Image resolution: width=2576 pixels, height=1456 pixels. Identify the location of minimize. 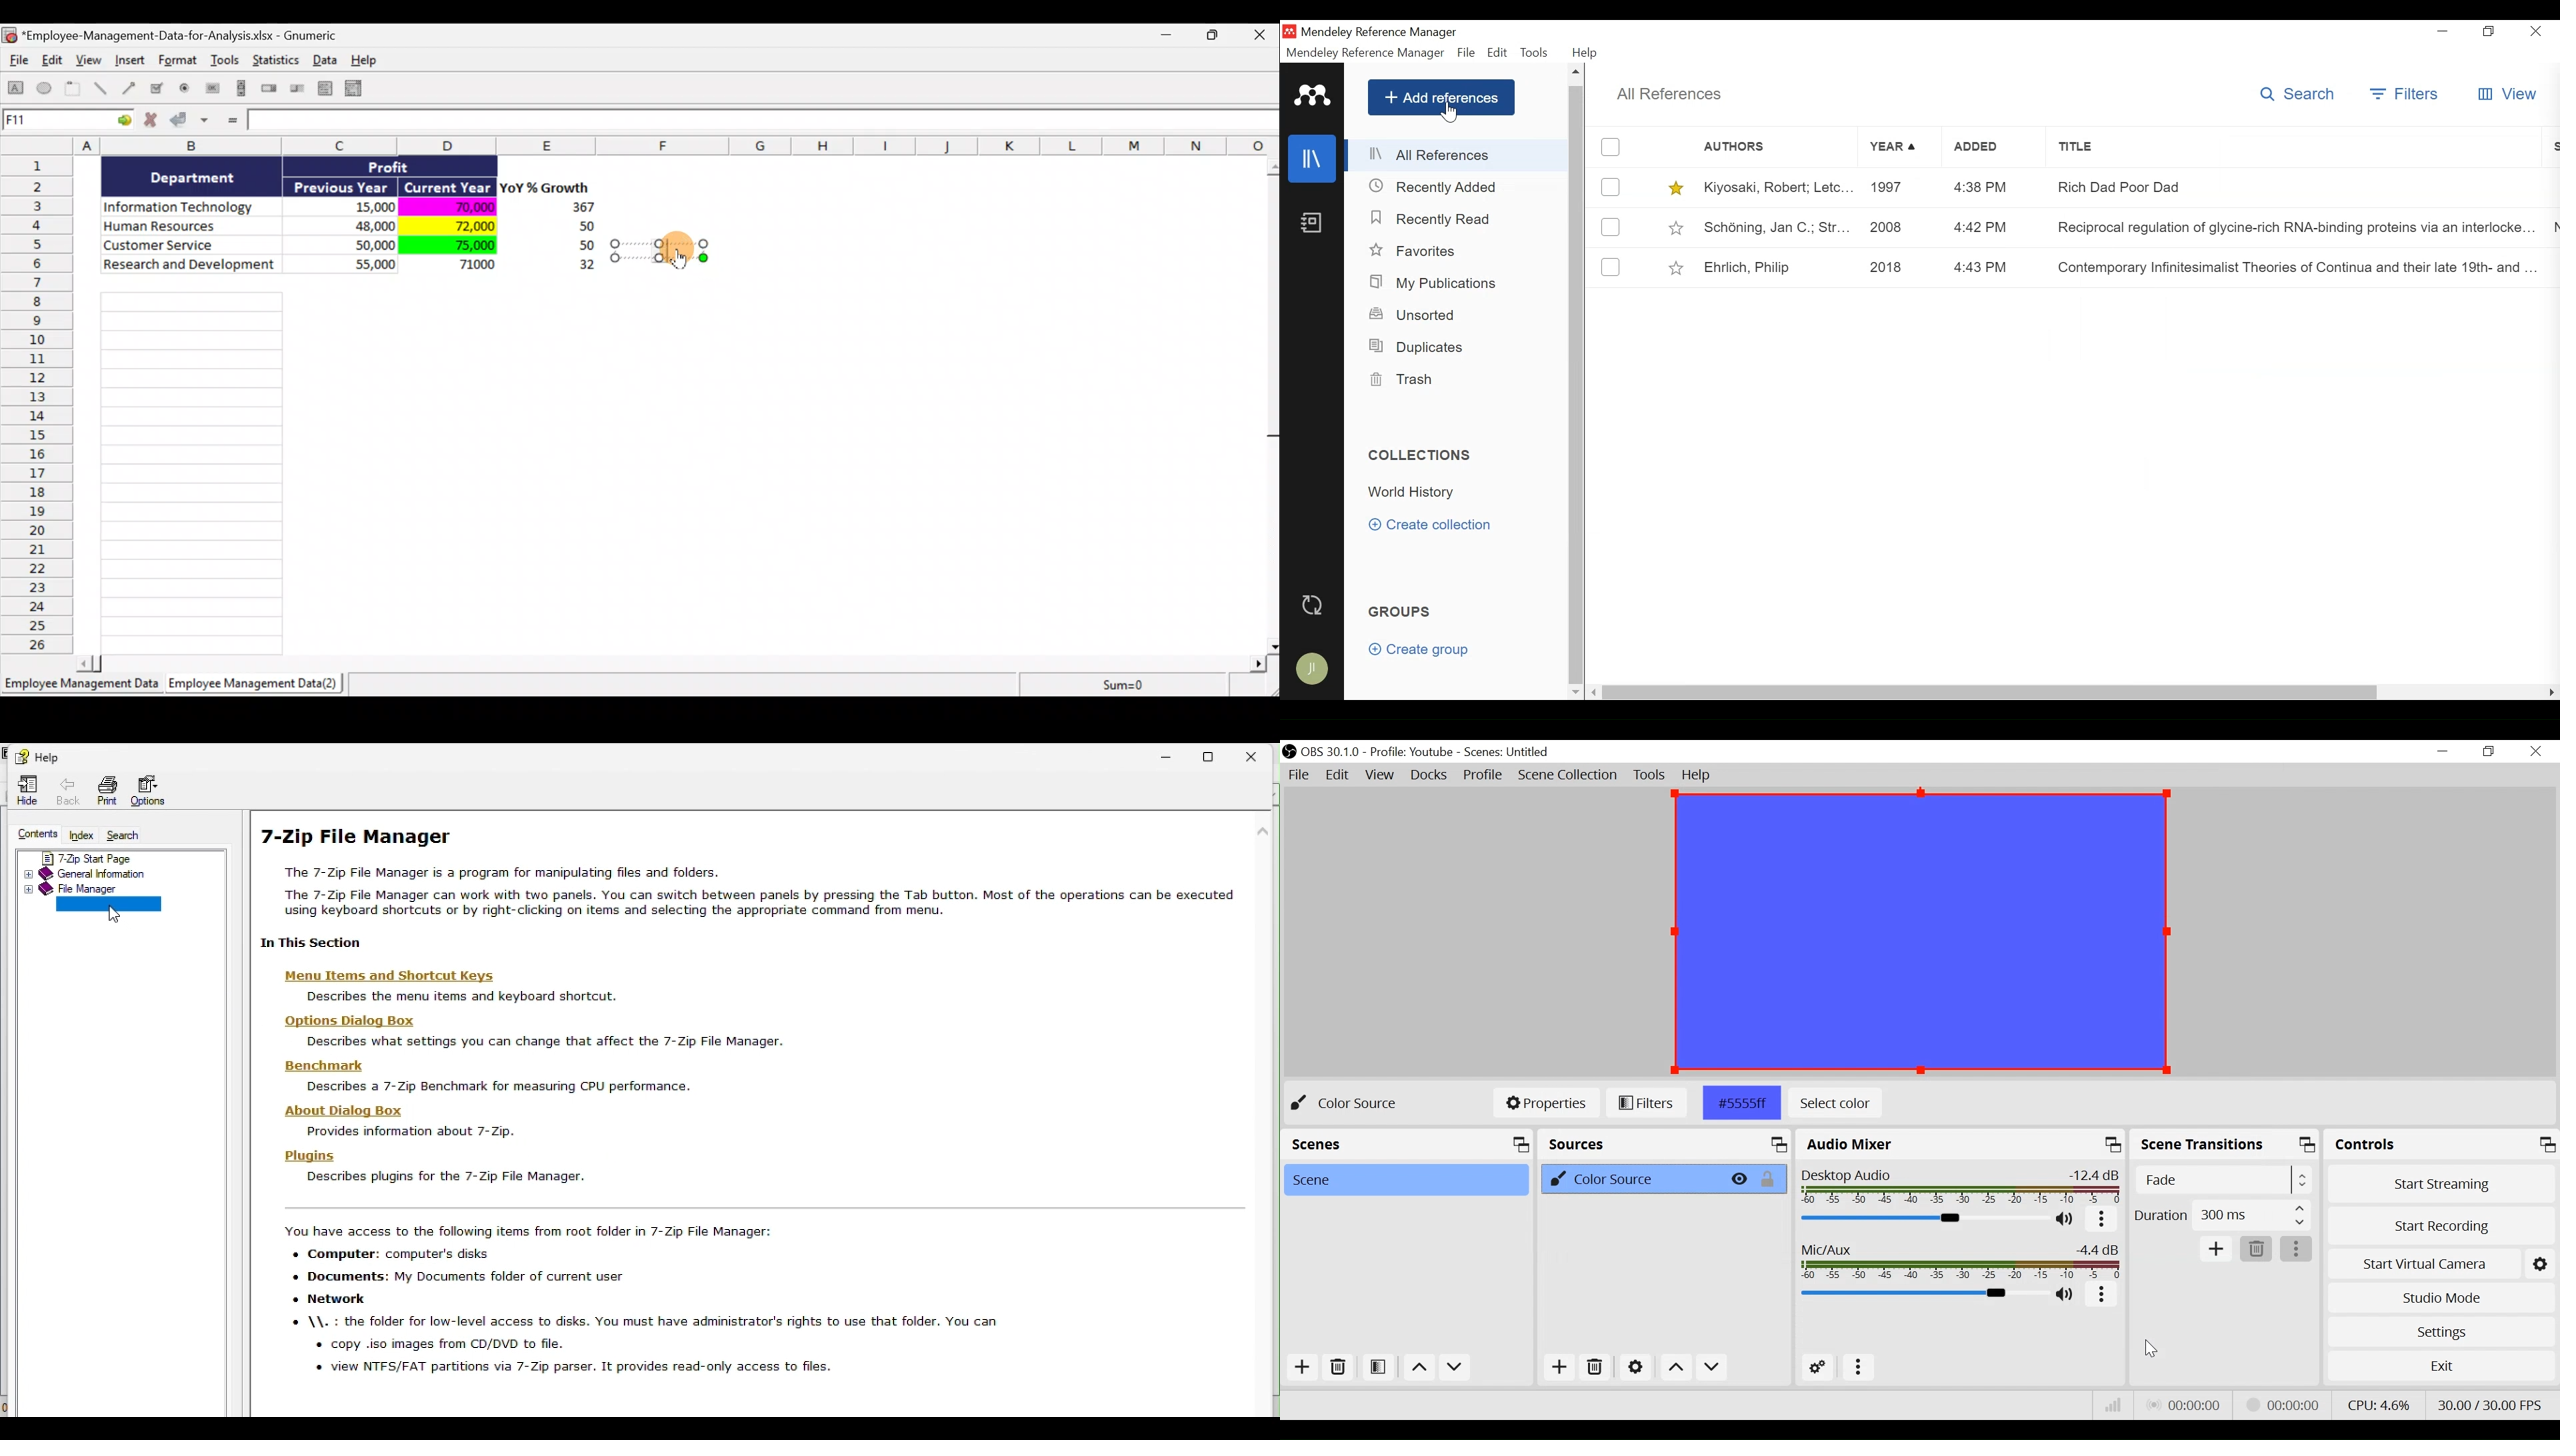
(2443, 751).